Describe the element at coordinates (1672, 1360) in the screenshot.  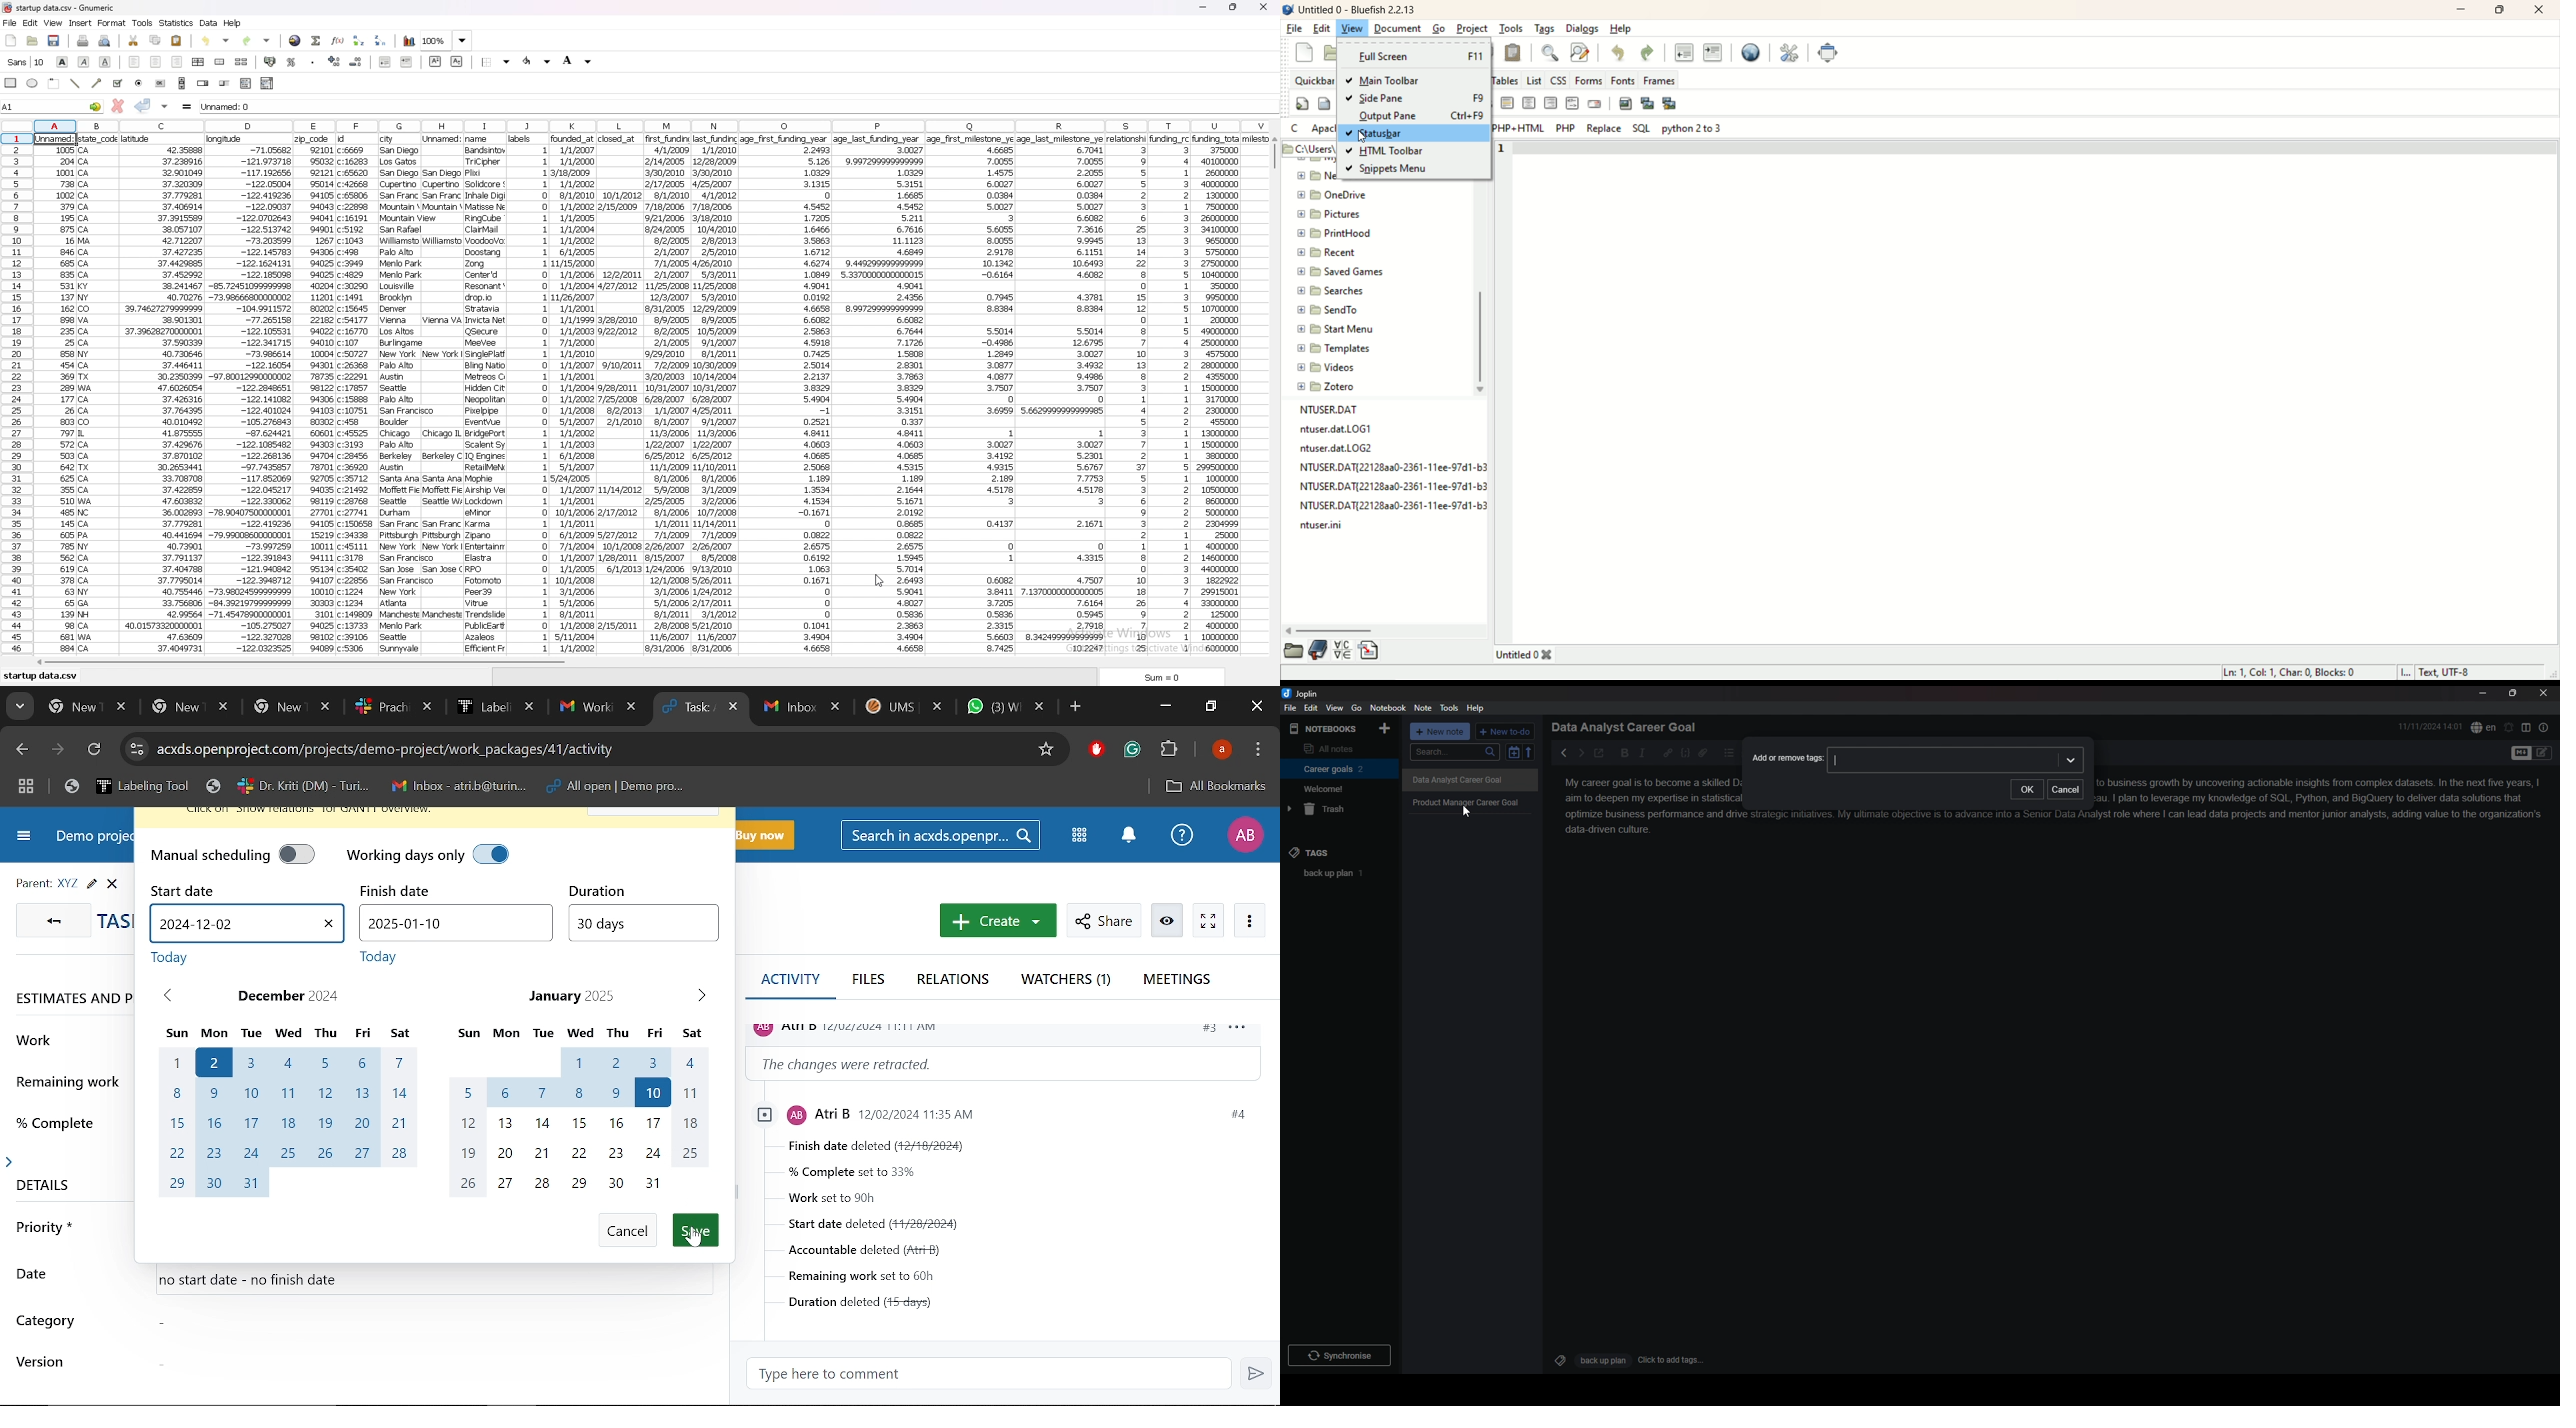
I see `Click to add tags...` at that location.